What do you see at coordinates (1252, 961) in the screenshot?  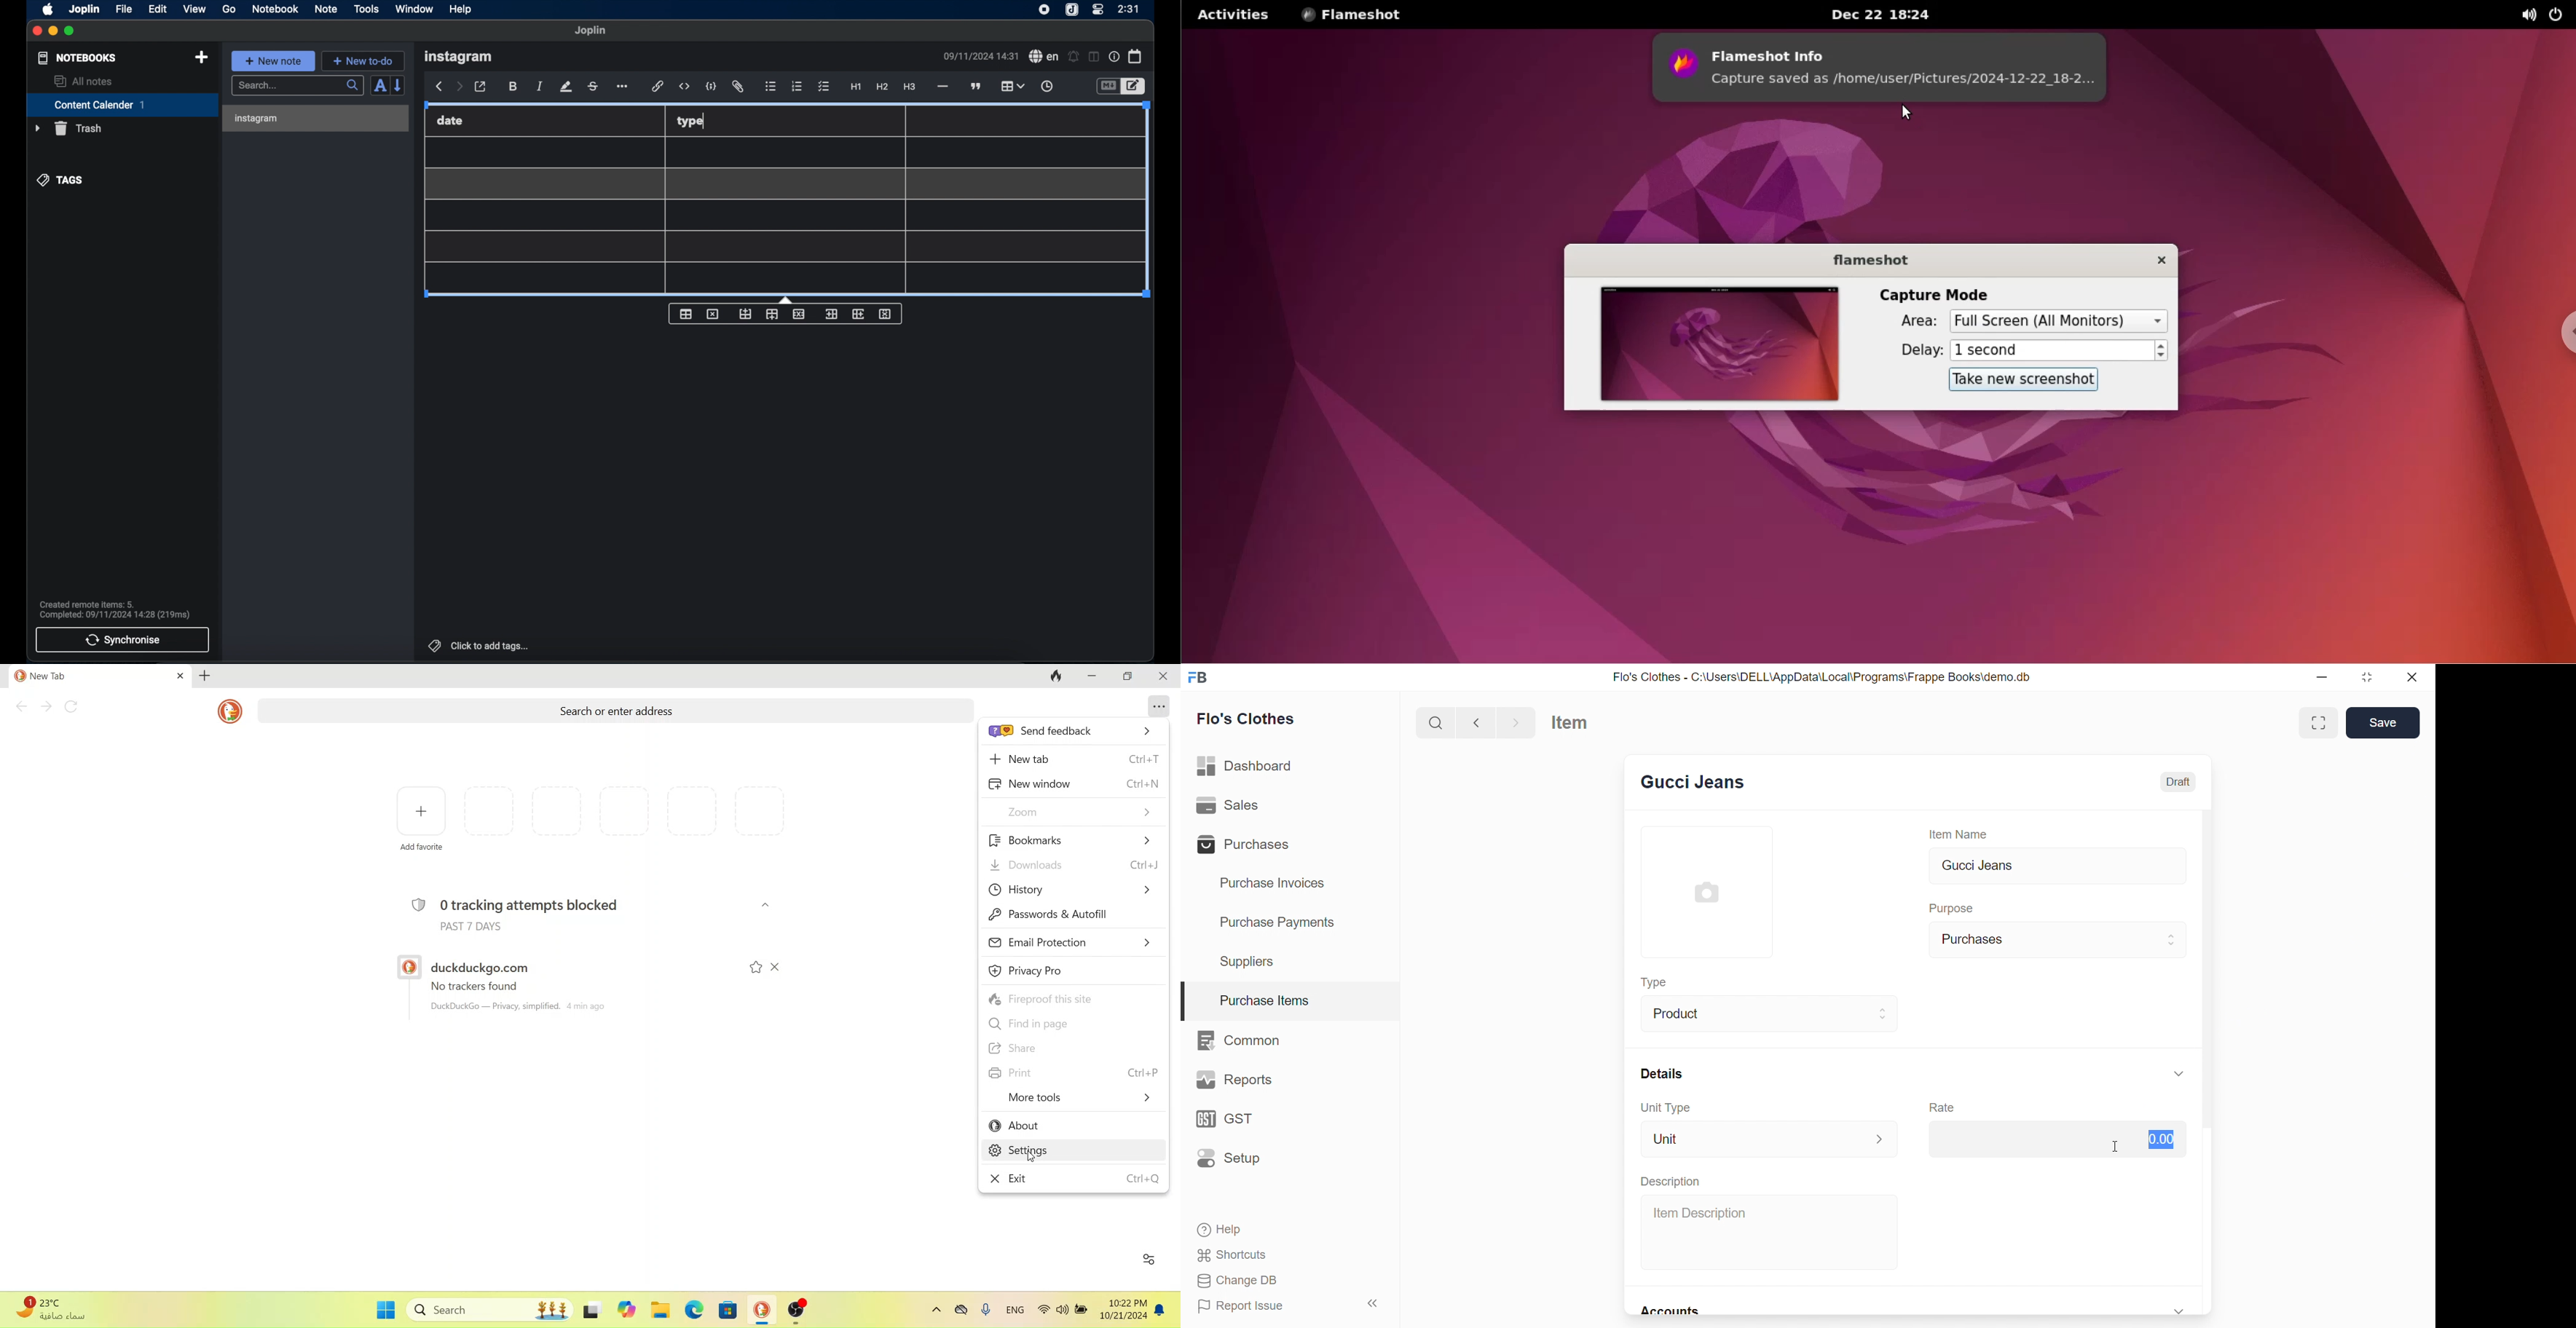 I see `Suppliers` at bounding box center [1252, 961].